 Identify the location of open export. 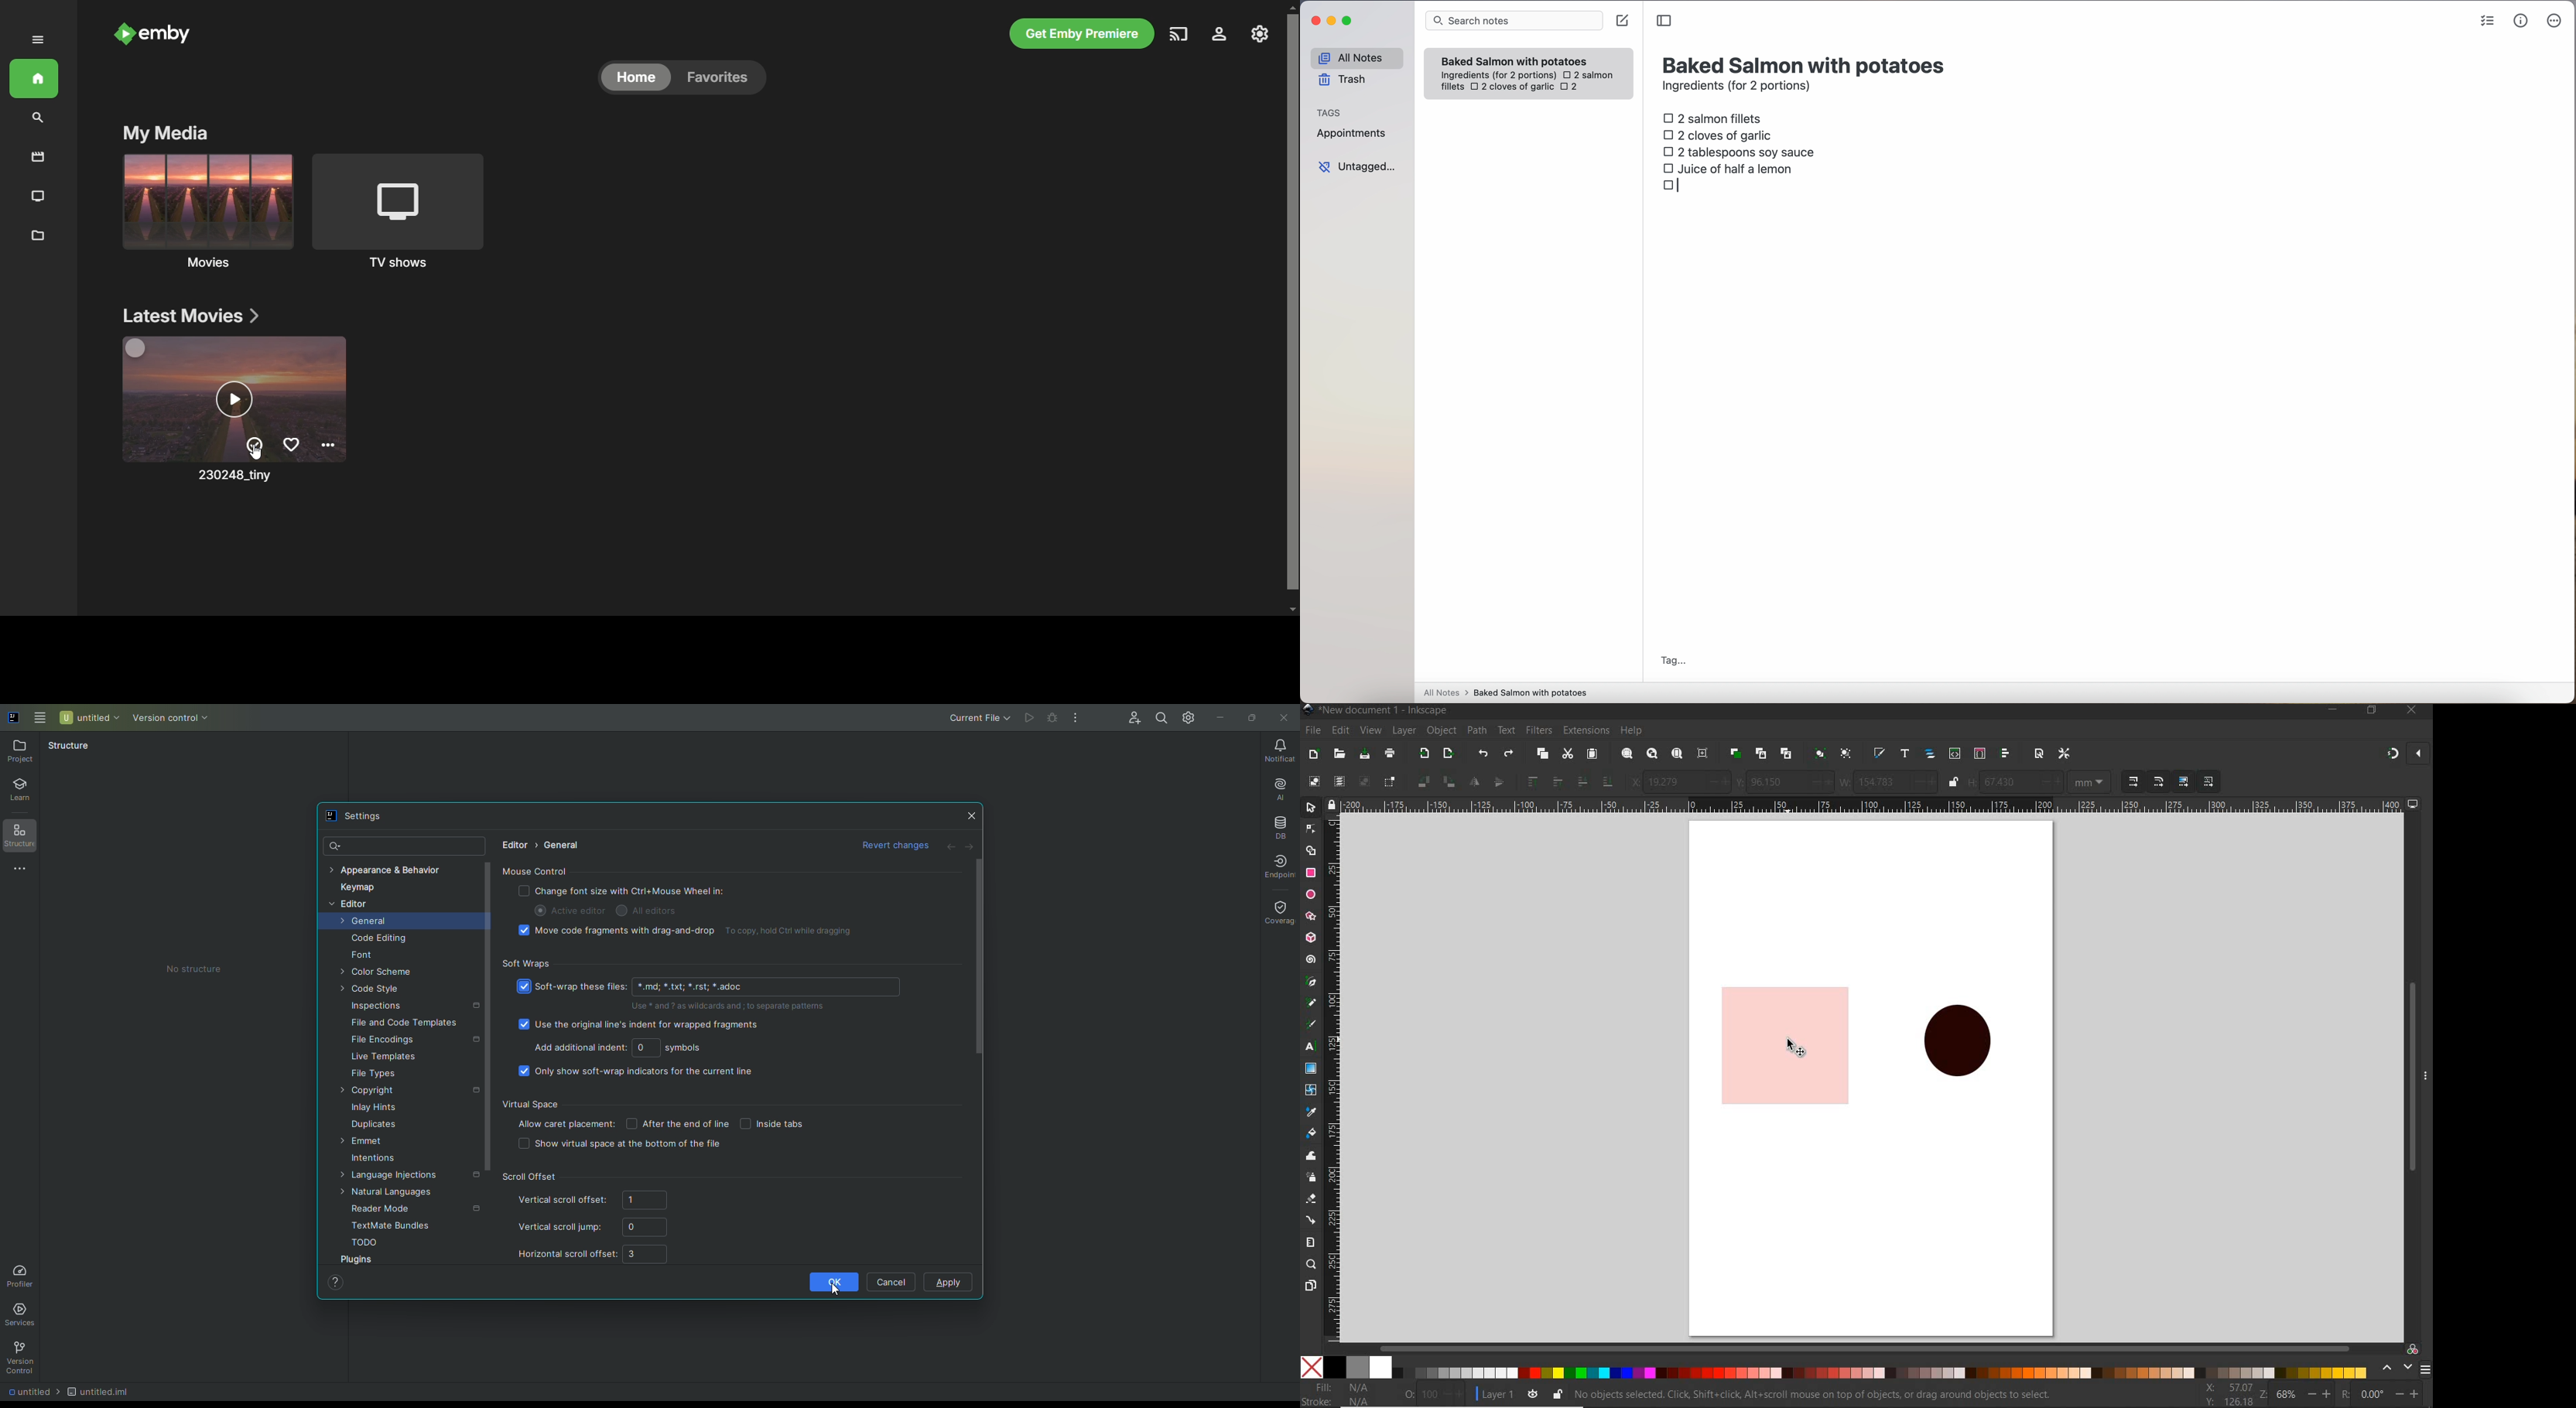
(1448, 753).